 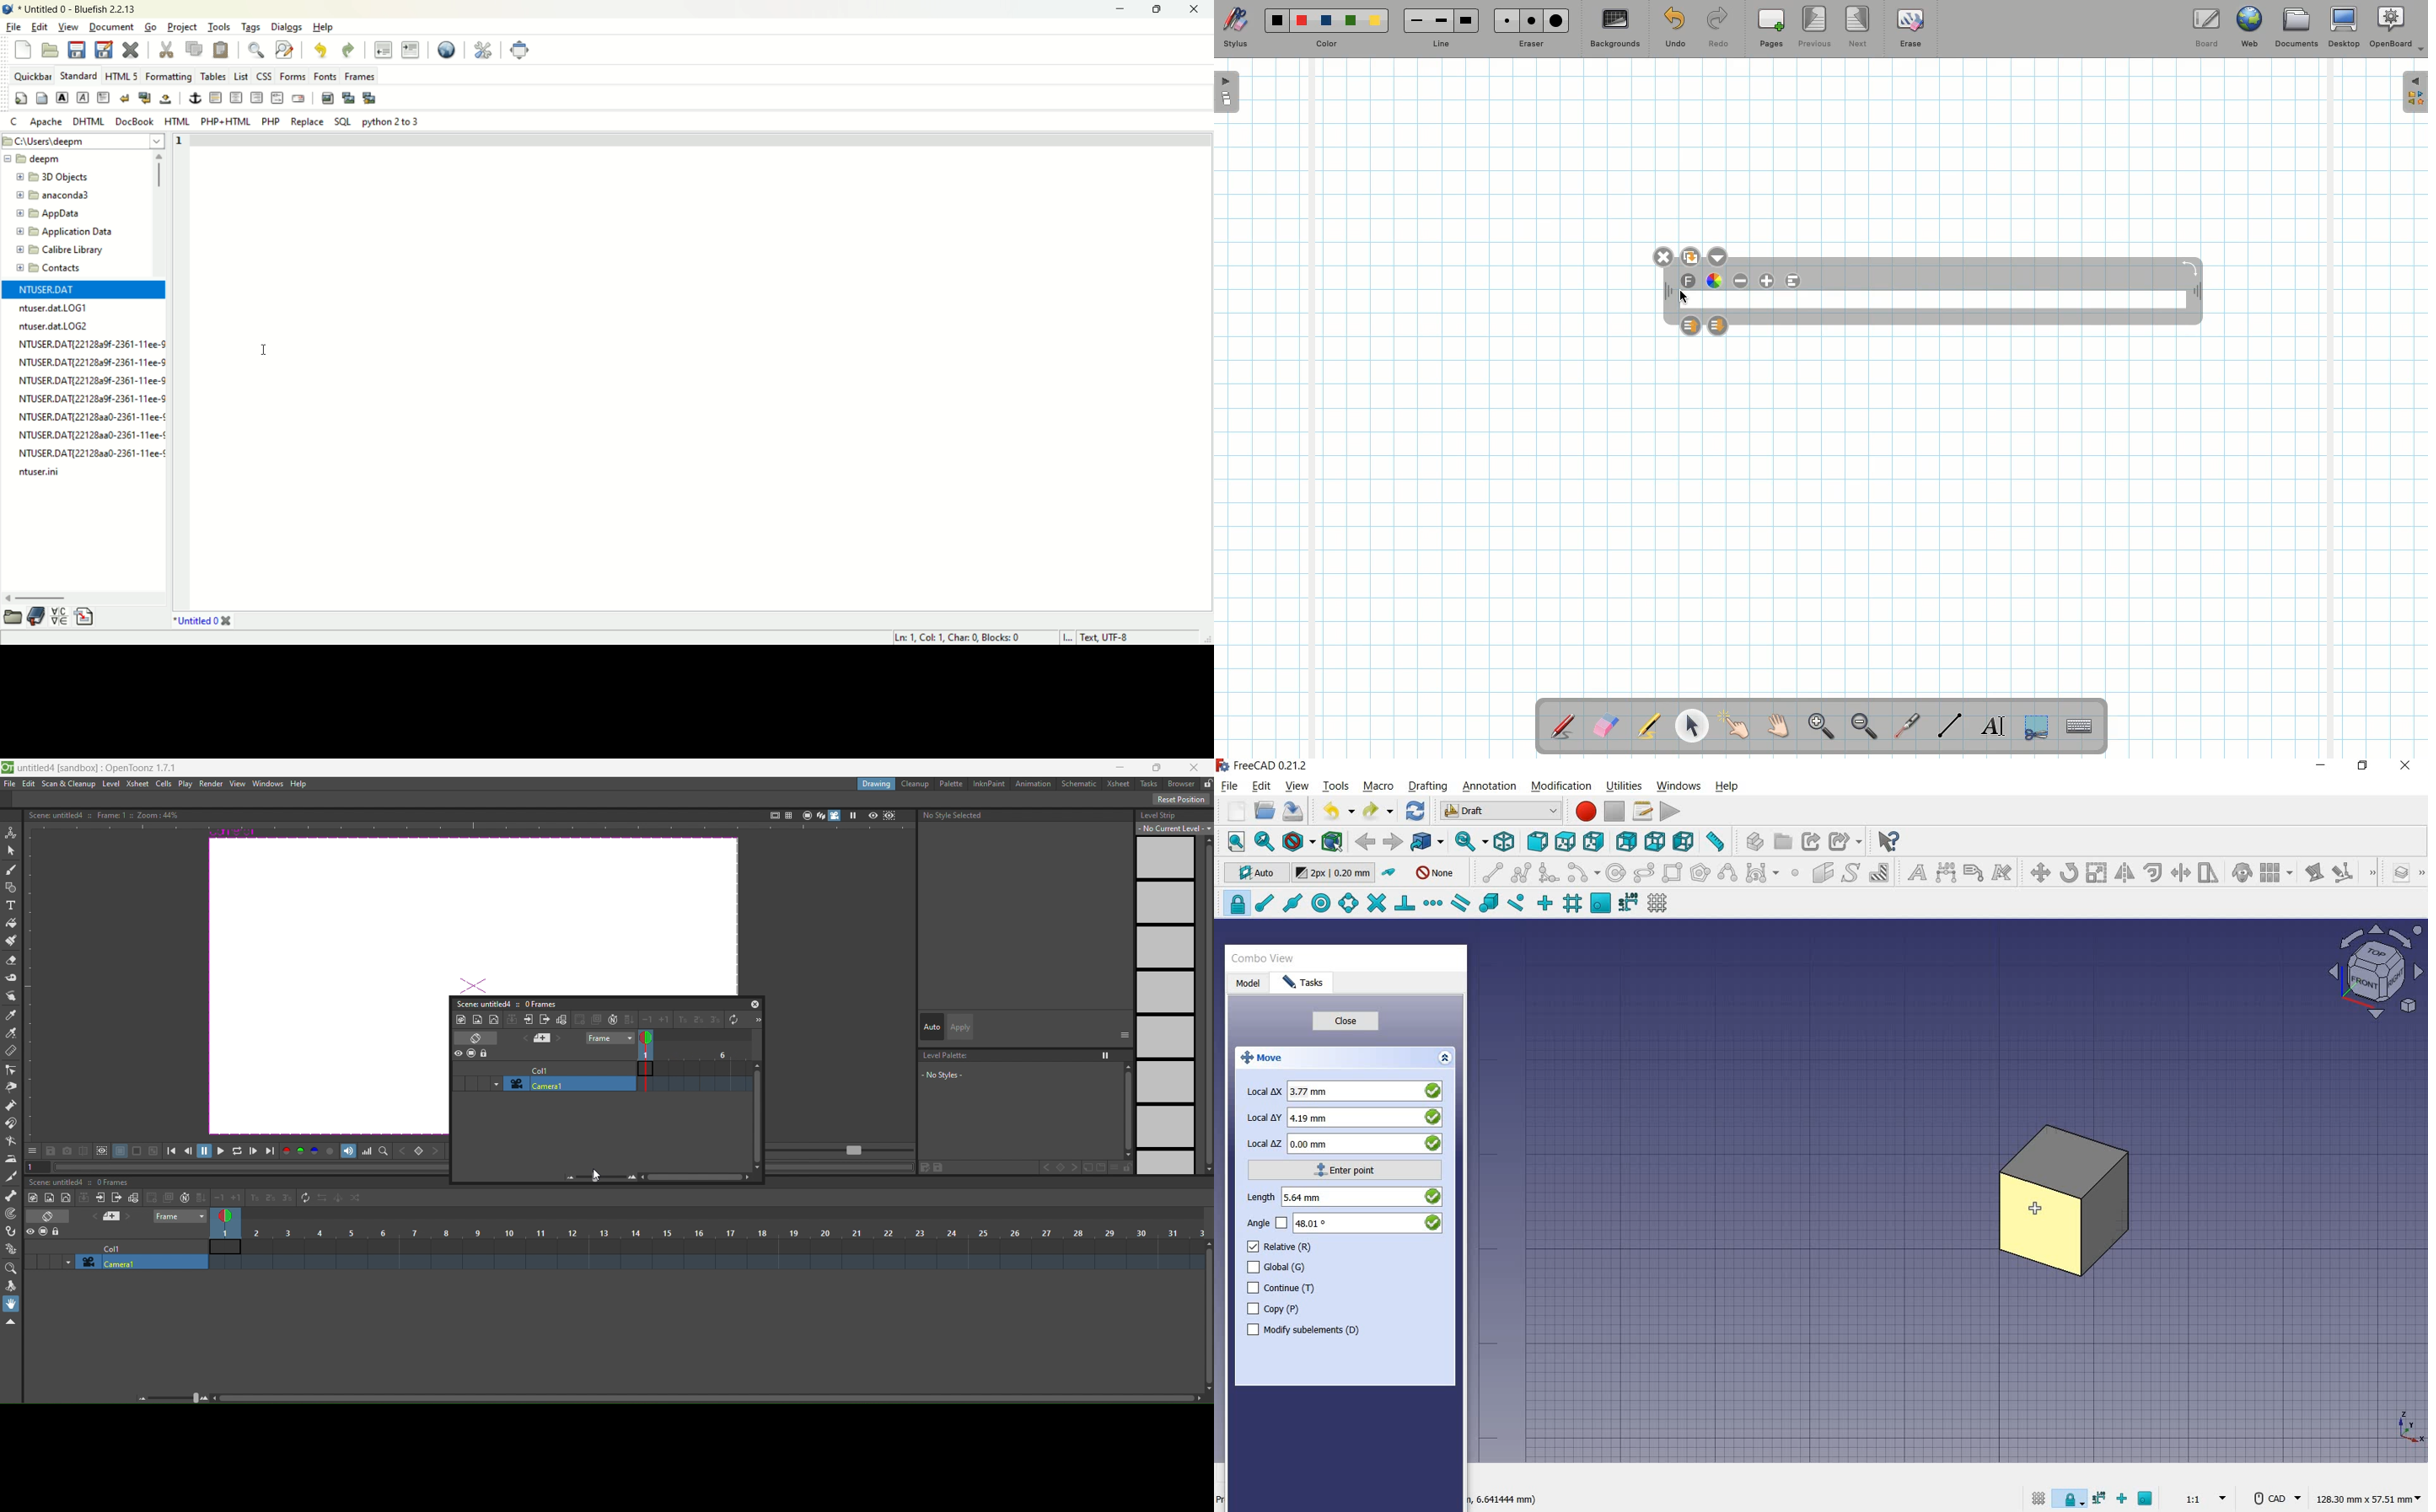 What do you see at coordinates (371, 98) in the screenshot?
I see `multi thumbnail` at bounding box center [371, 98].